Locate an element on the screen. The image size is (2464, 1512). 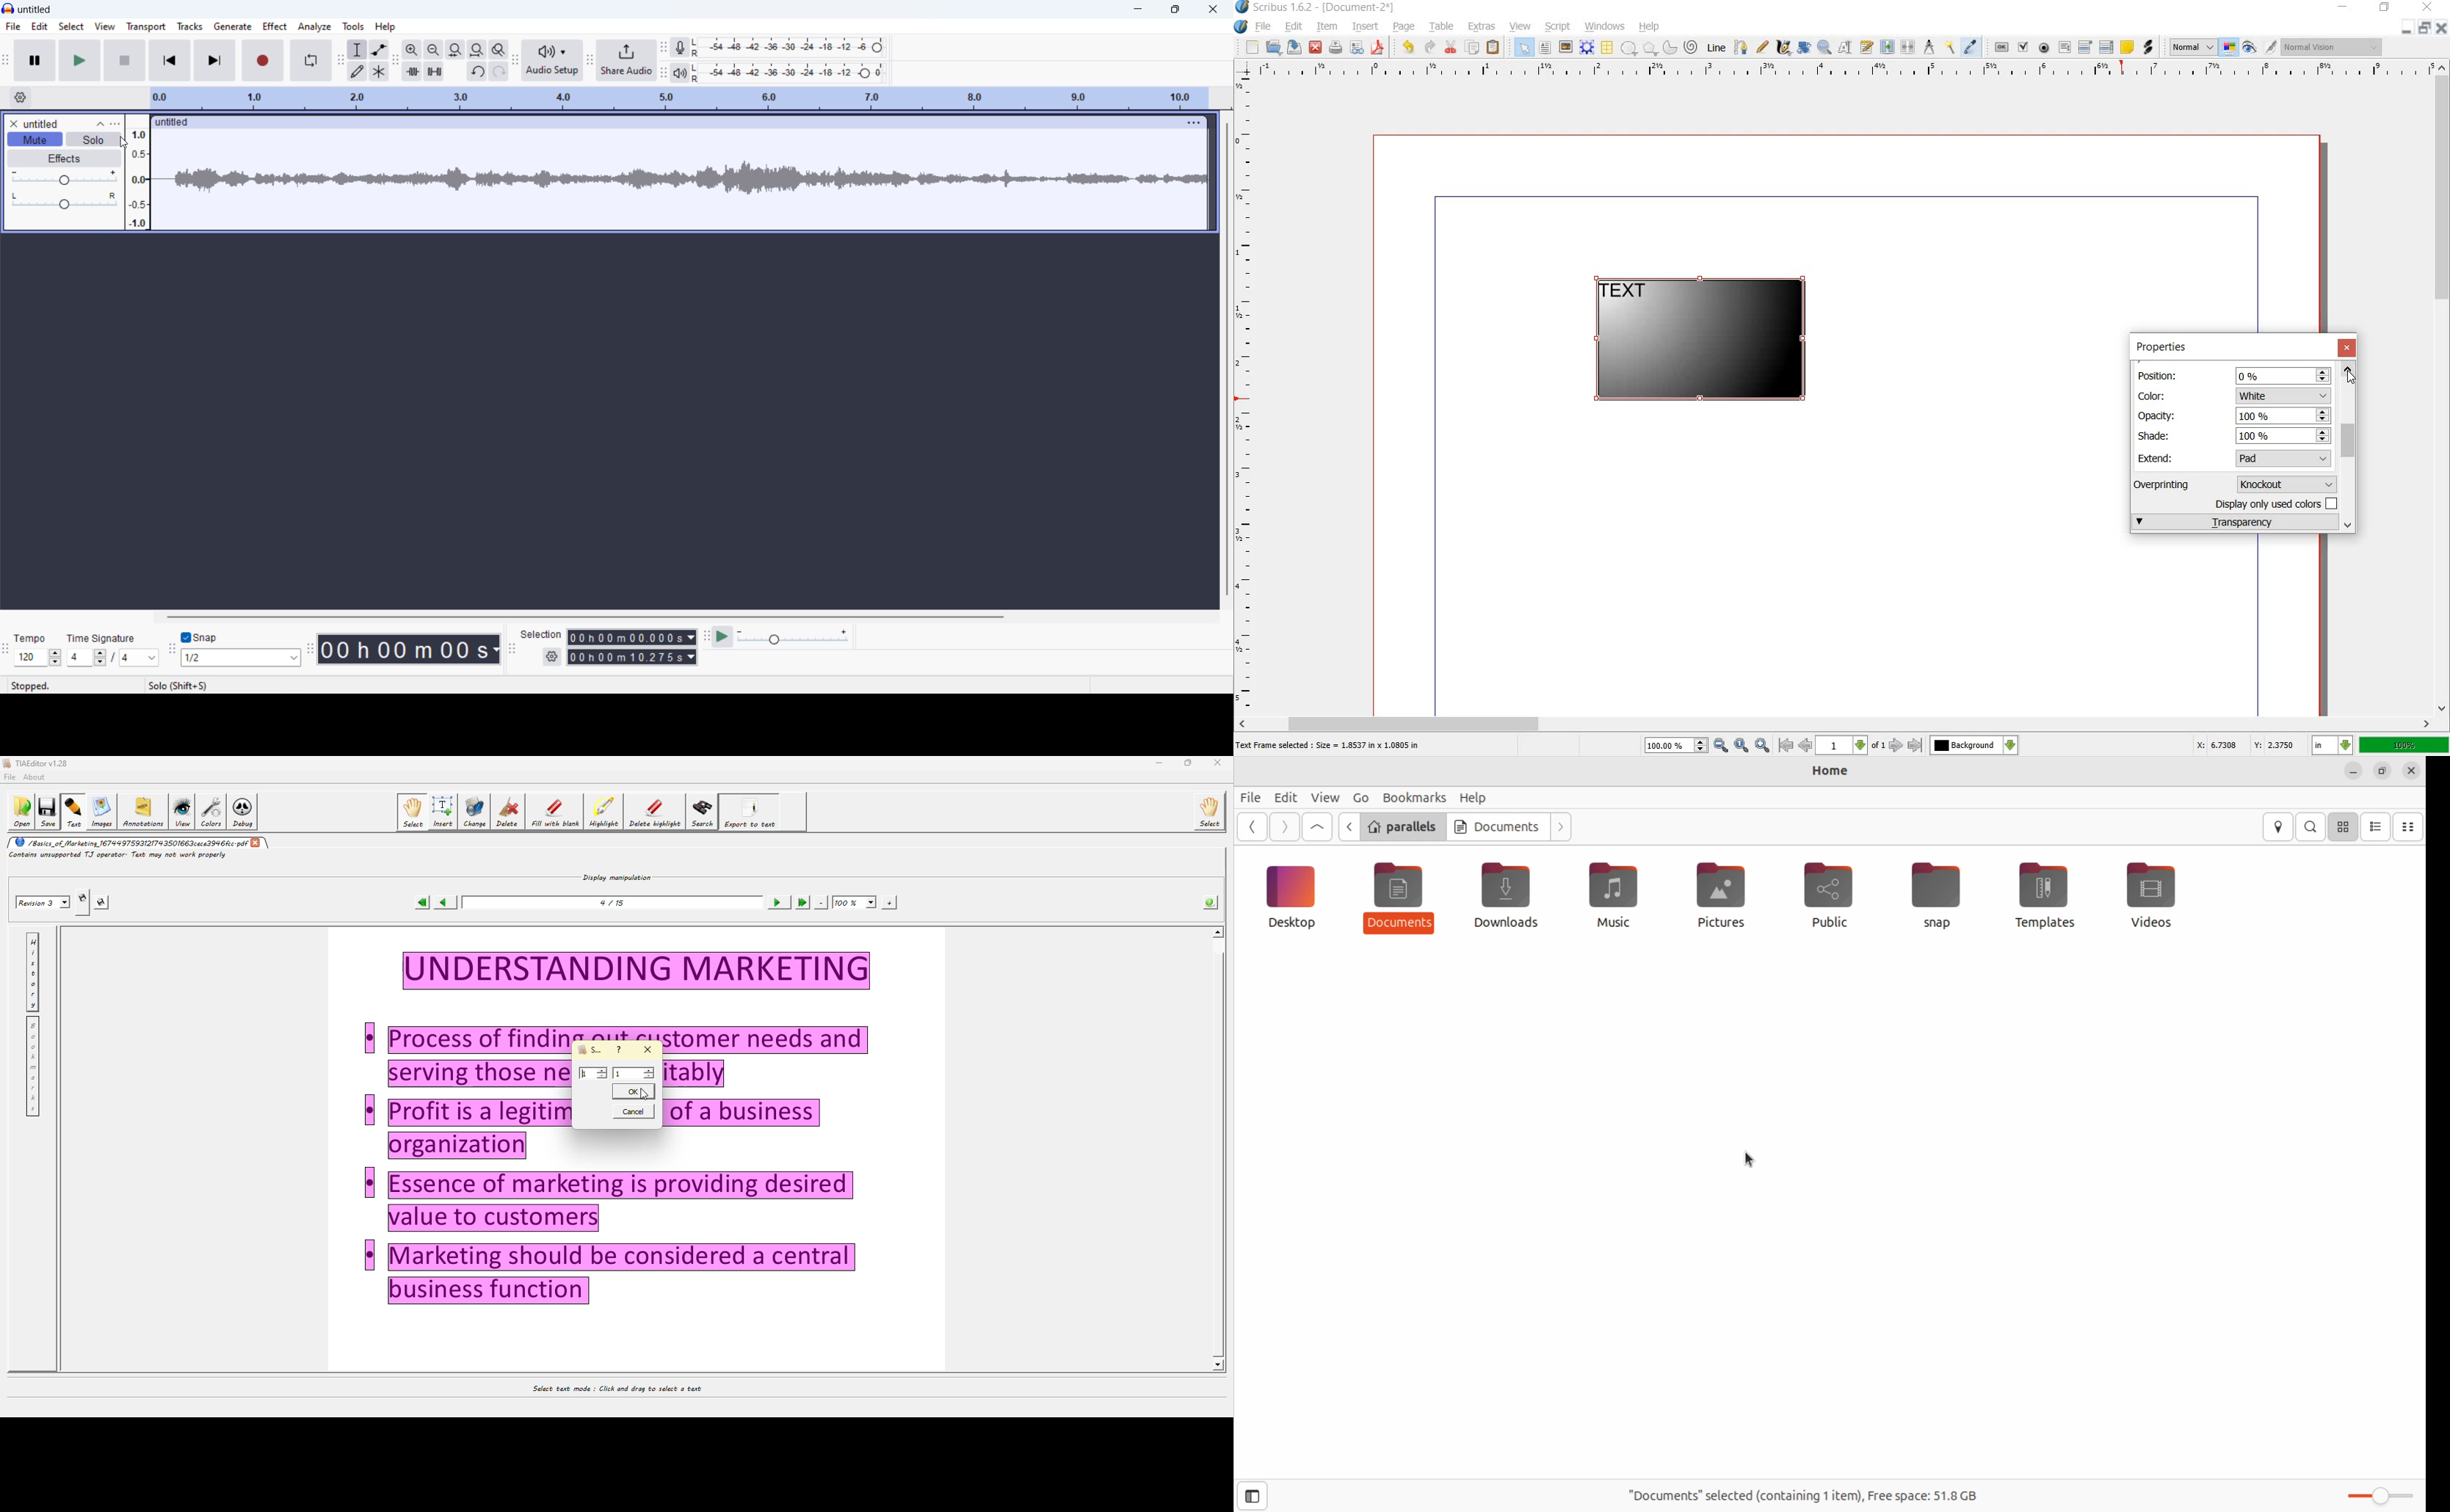
skip to start is located at coordinates (170, 60).